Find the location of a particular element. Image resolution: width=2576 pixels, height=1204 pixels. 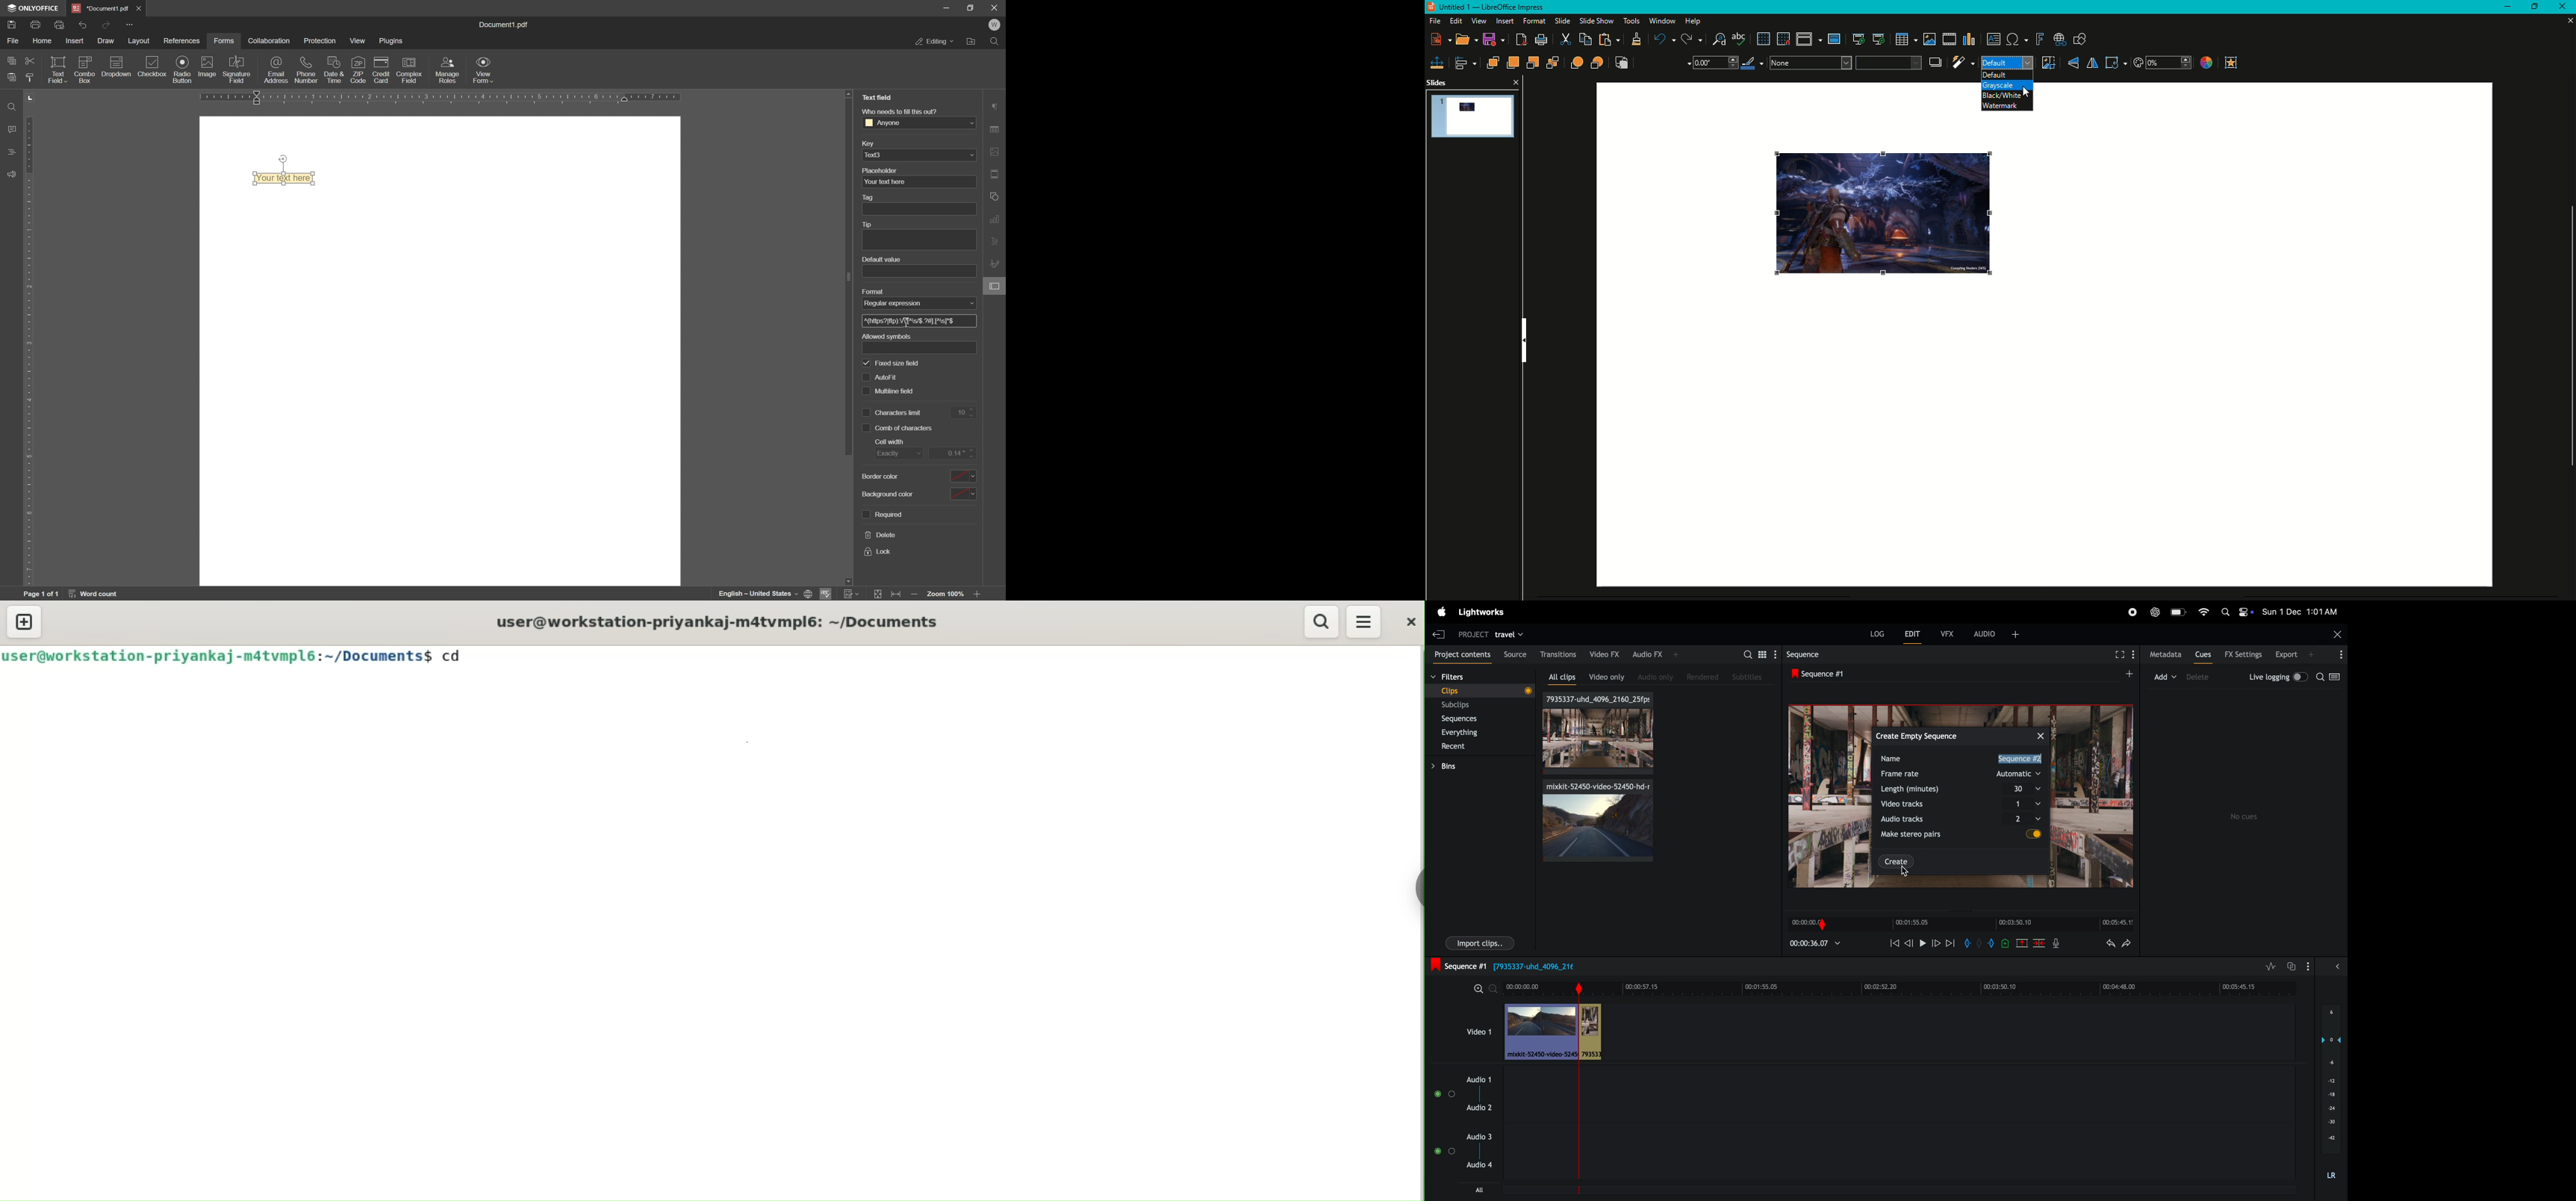

Audio 1 is located at coordinates (1480, 1078).